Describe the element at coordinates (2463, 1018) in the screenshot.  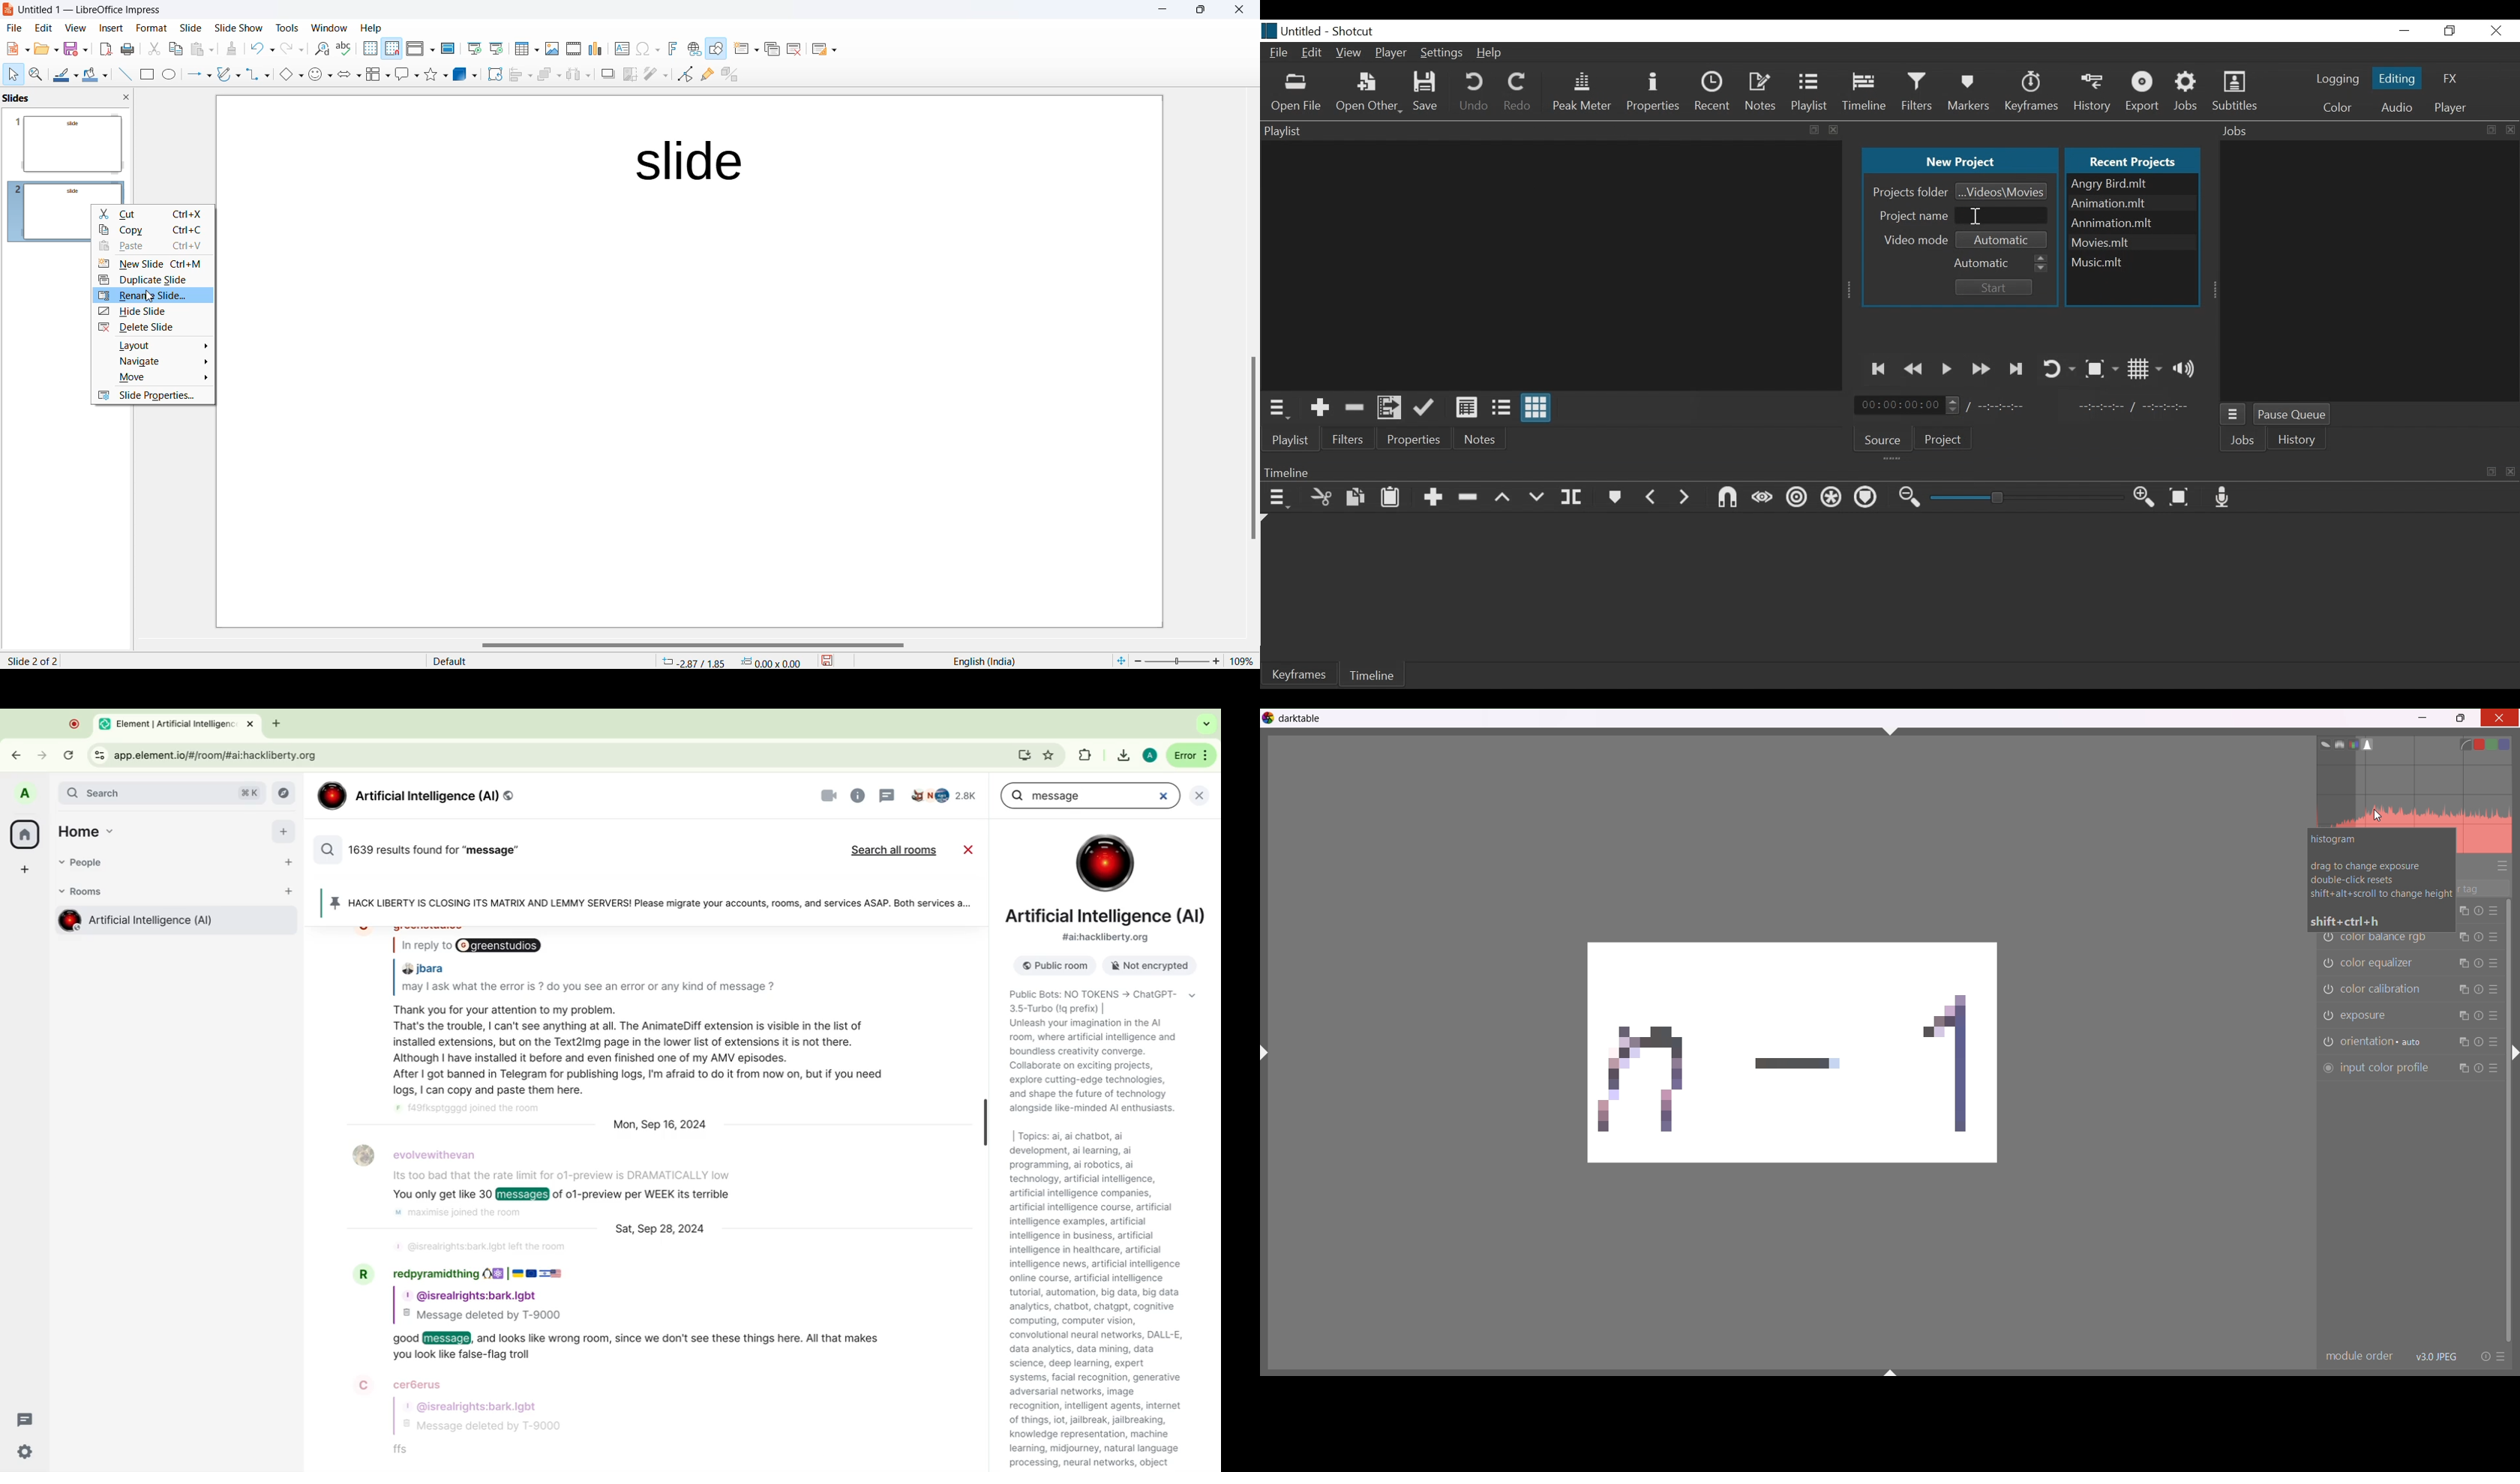
I see `instance` at that location.